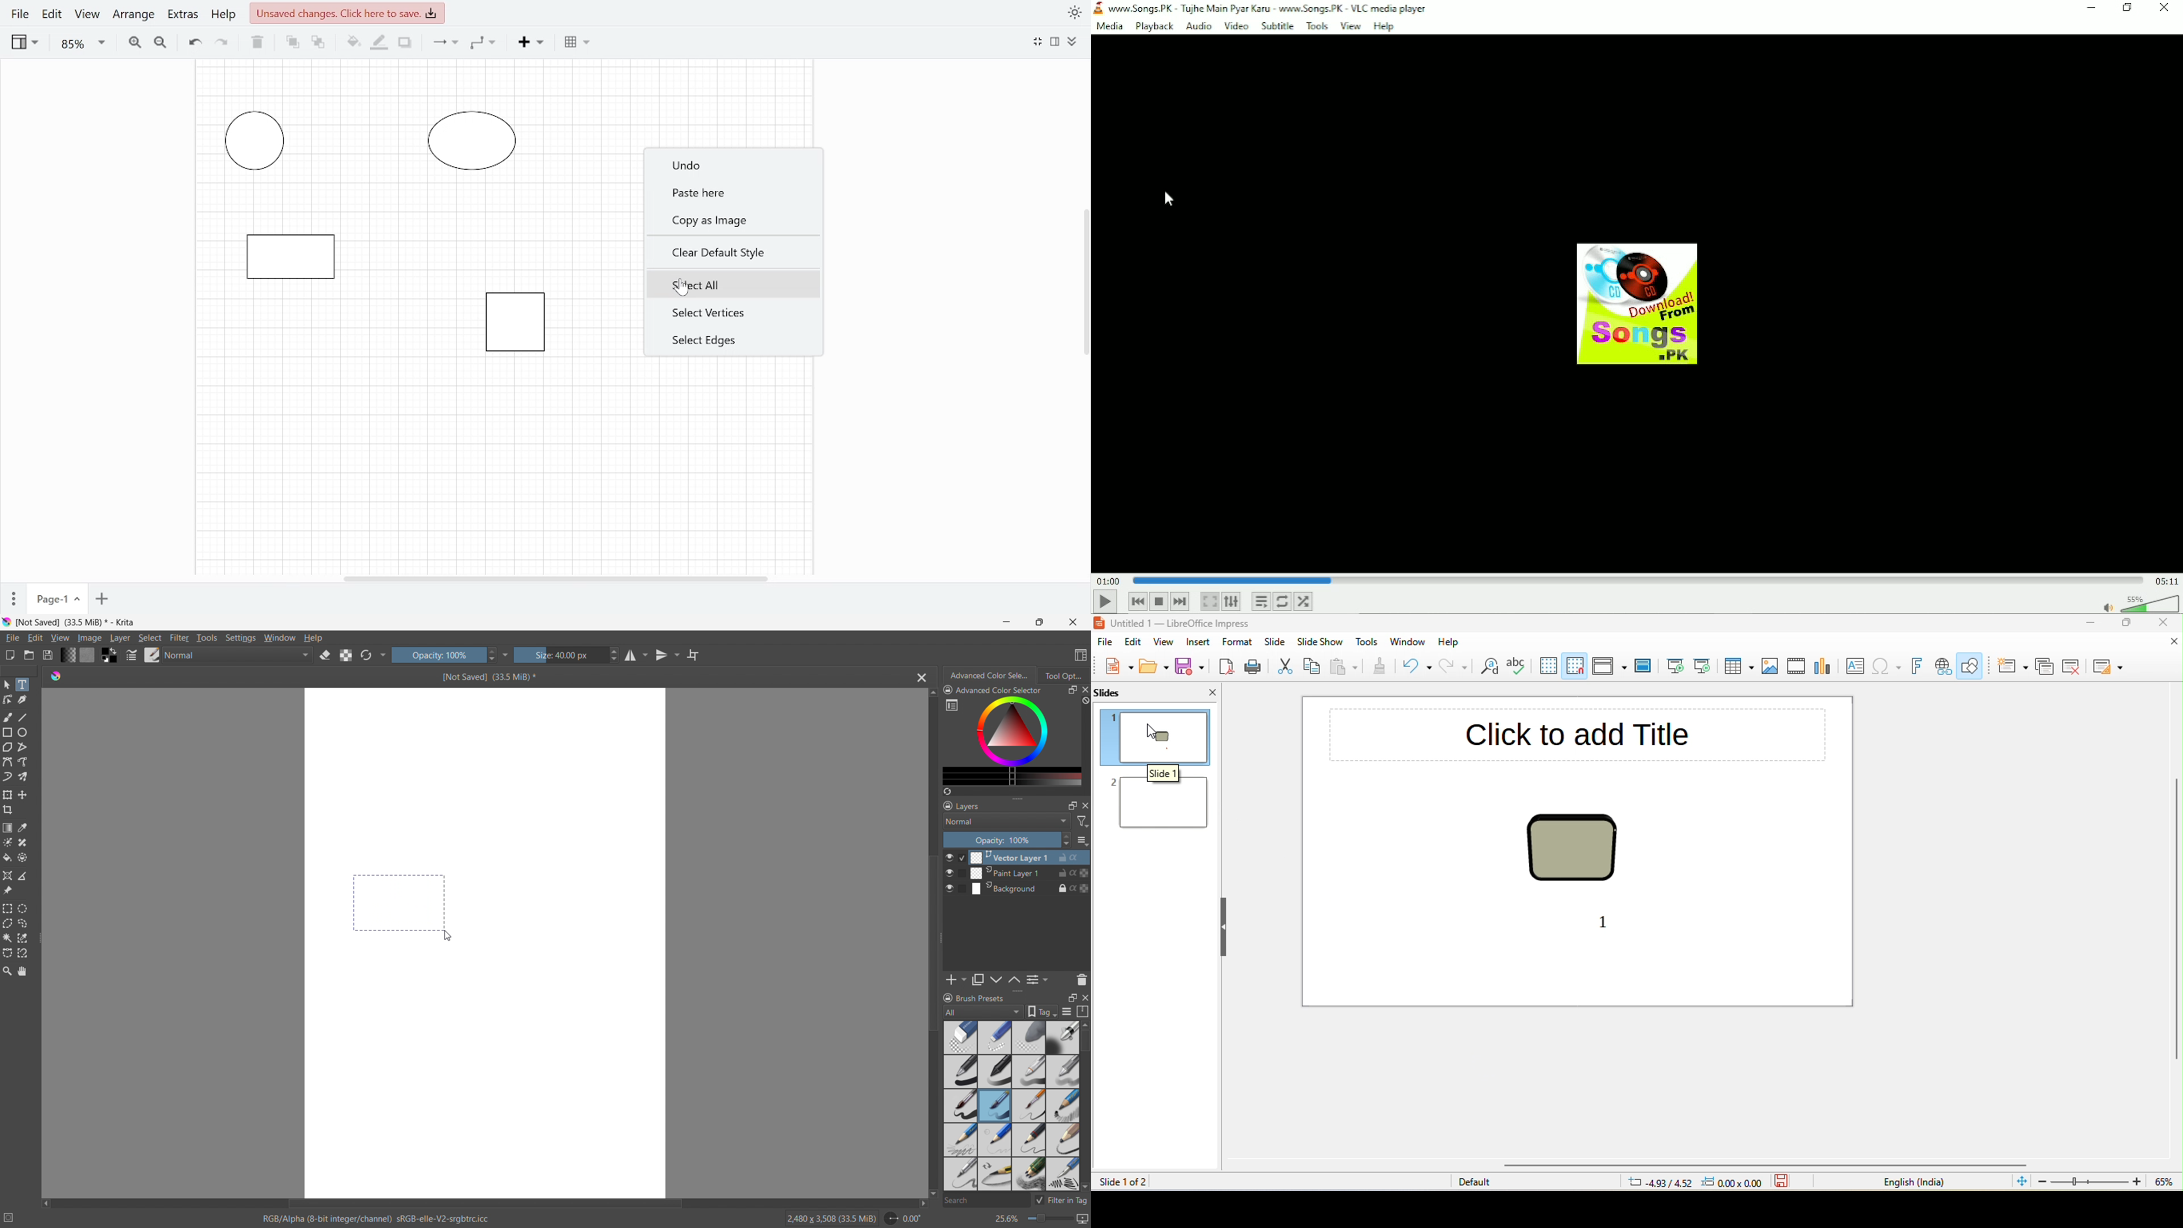 This screenshot has height=1232, width=2184. What do you see at coordinates (1073, 805) in the screenshot?
I see `maximize` at bounding box center [1073, 805].